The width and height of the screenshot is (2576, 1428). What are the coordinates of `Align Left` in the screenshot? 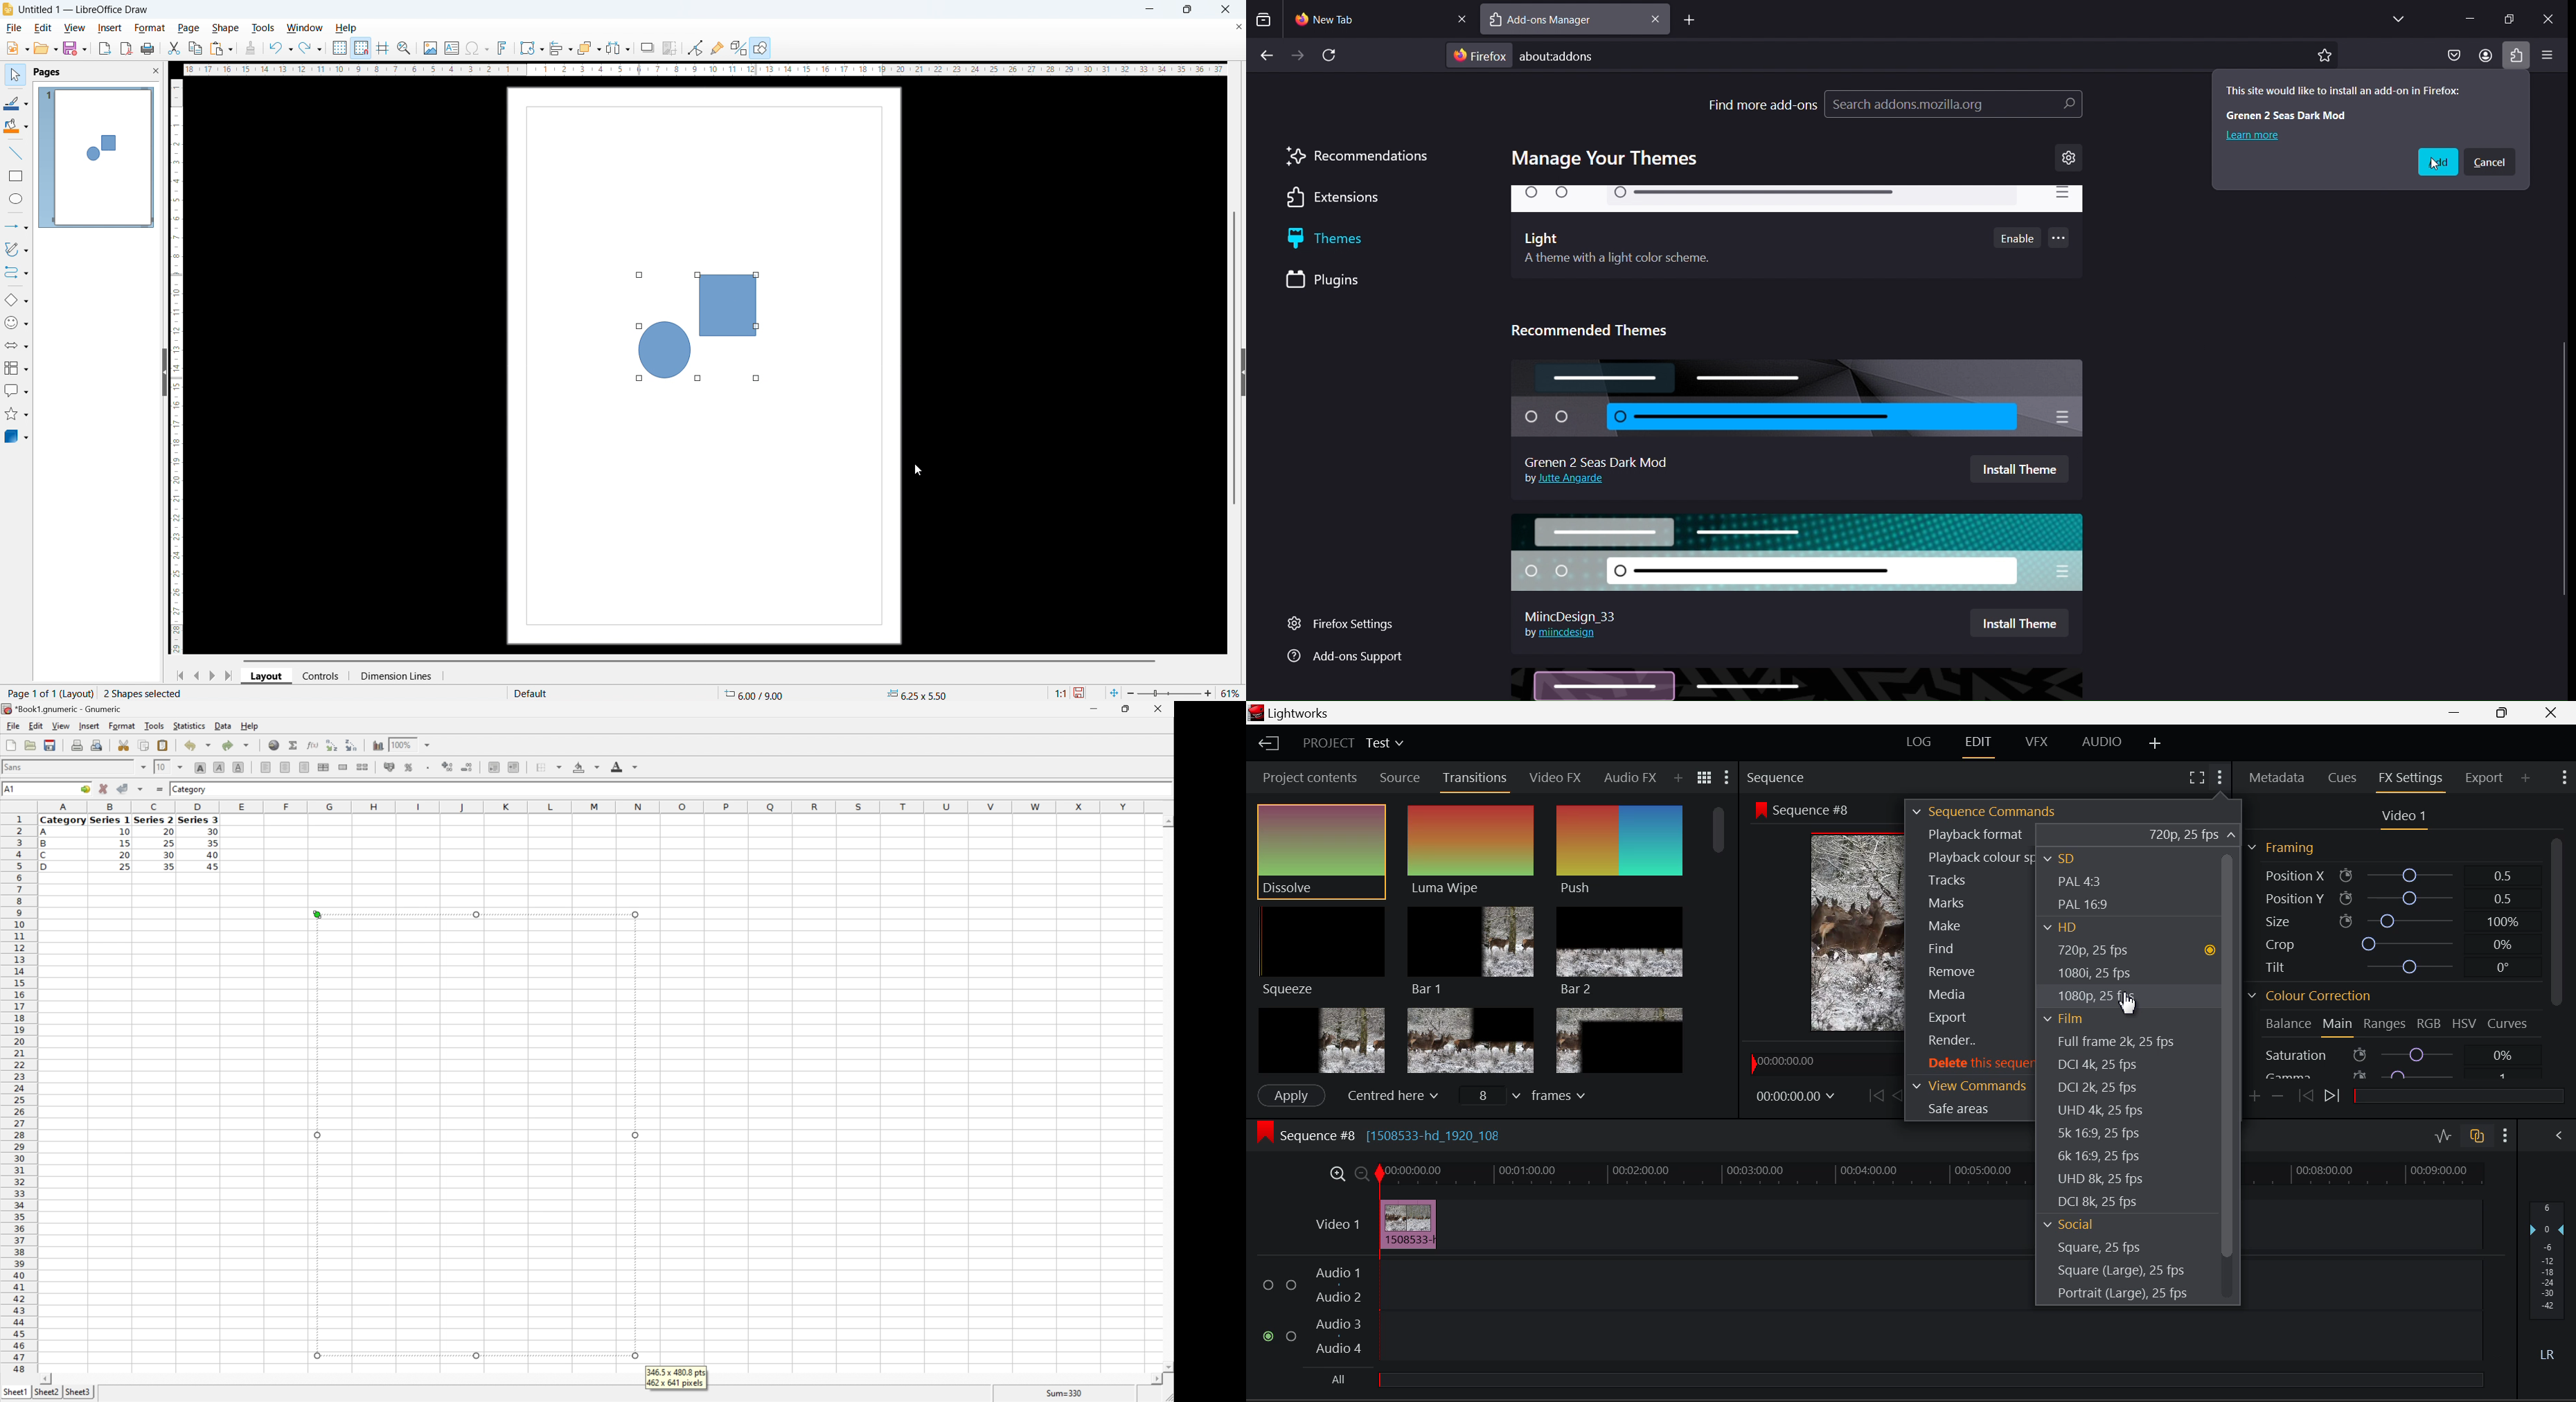 It's located at (264, 765).